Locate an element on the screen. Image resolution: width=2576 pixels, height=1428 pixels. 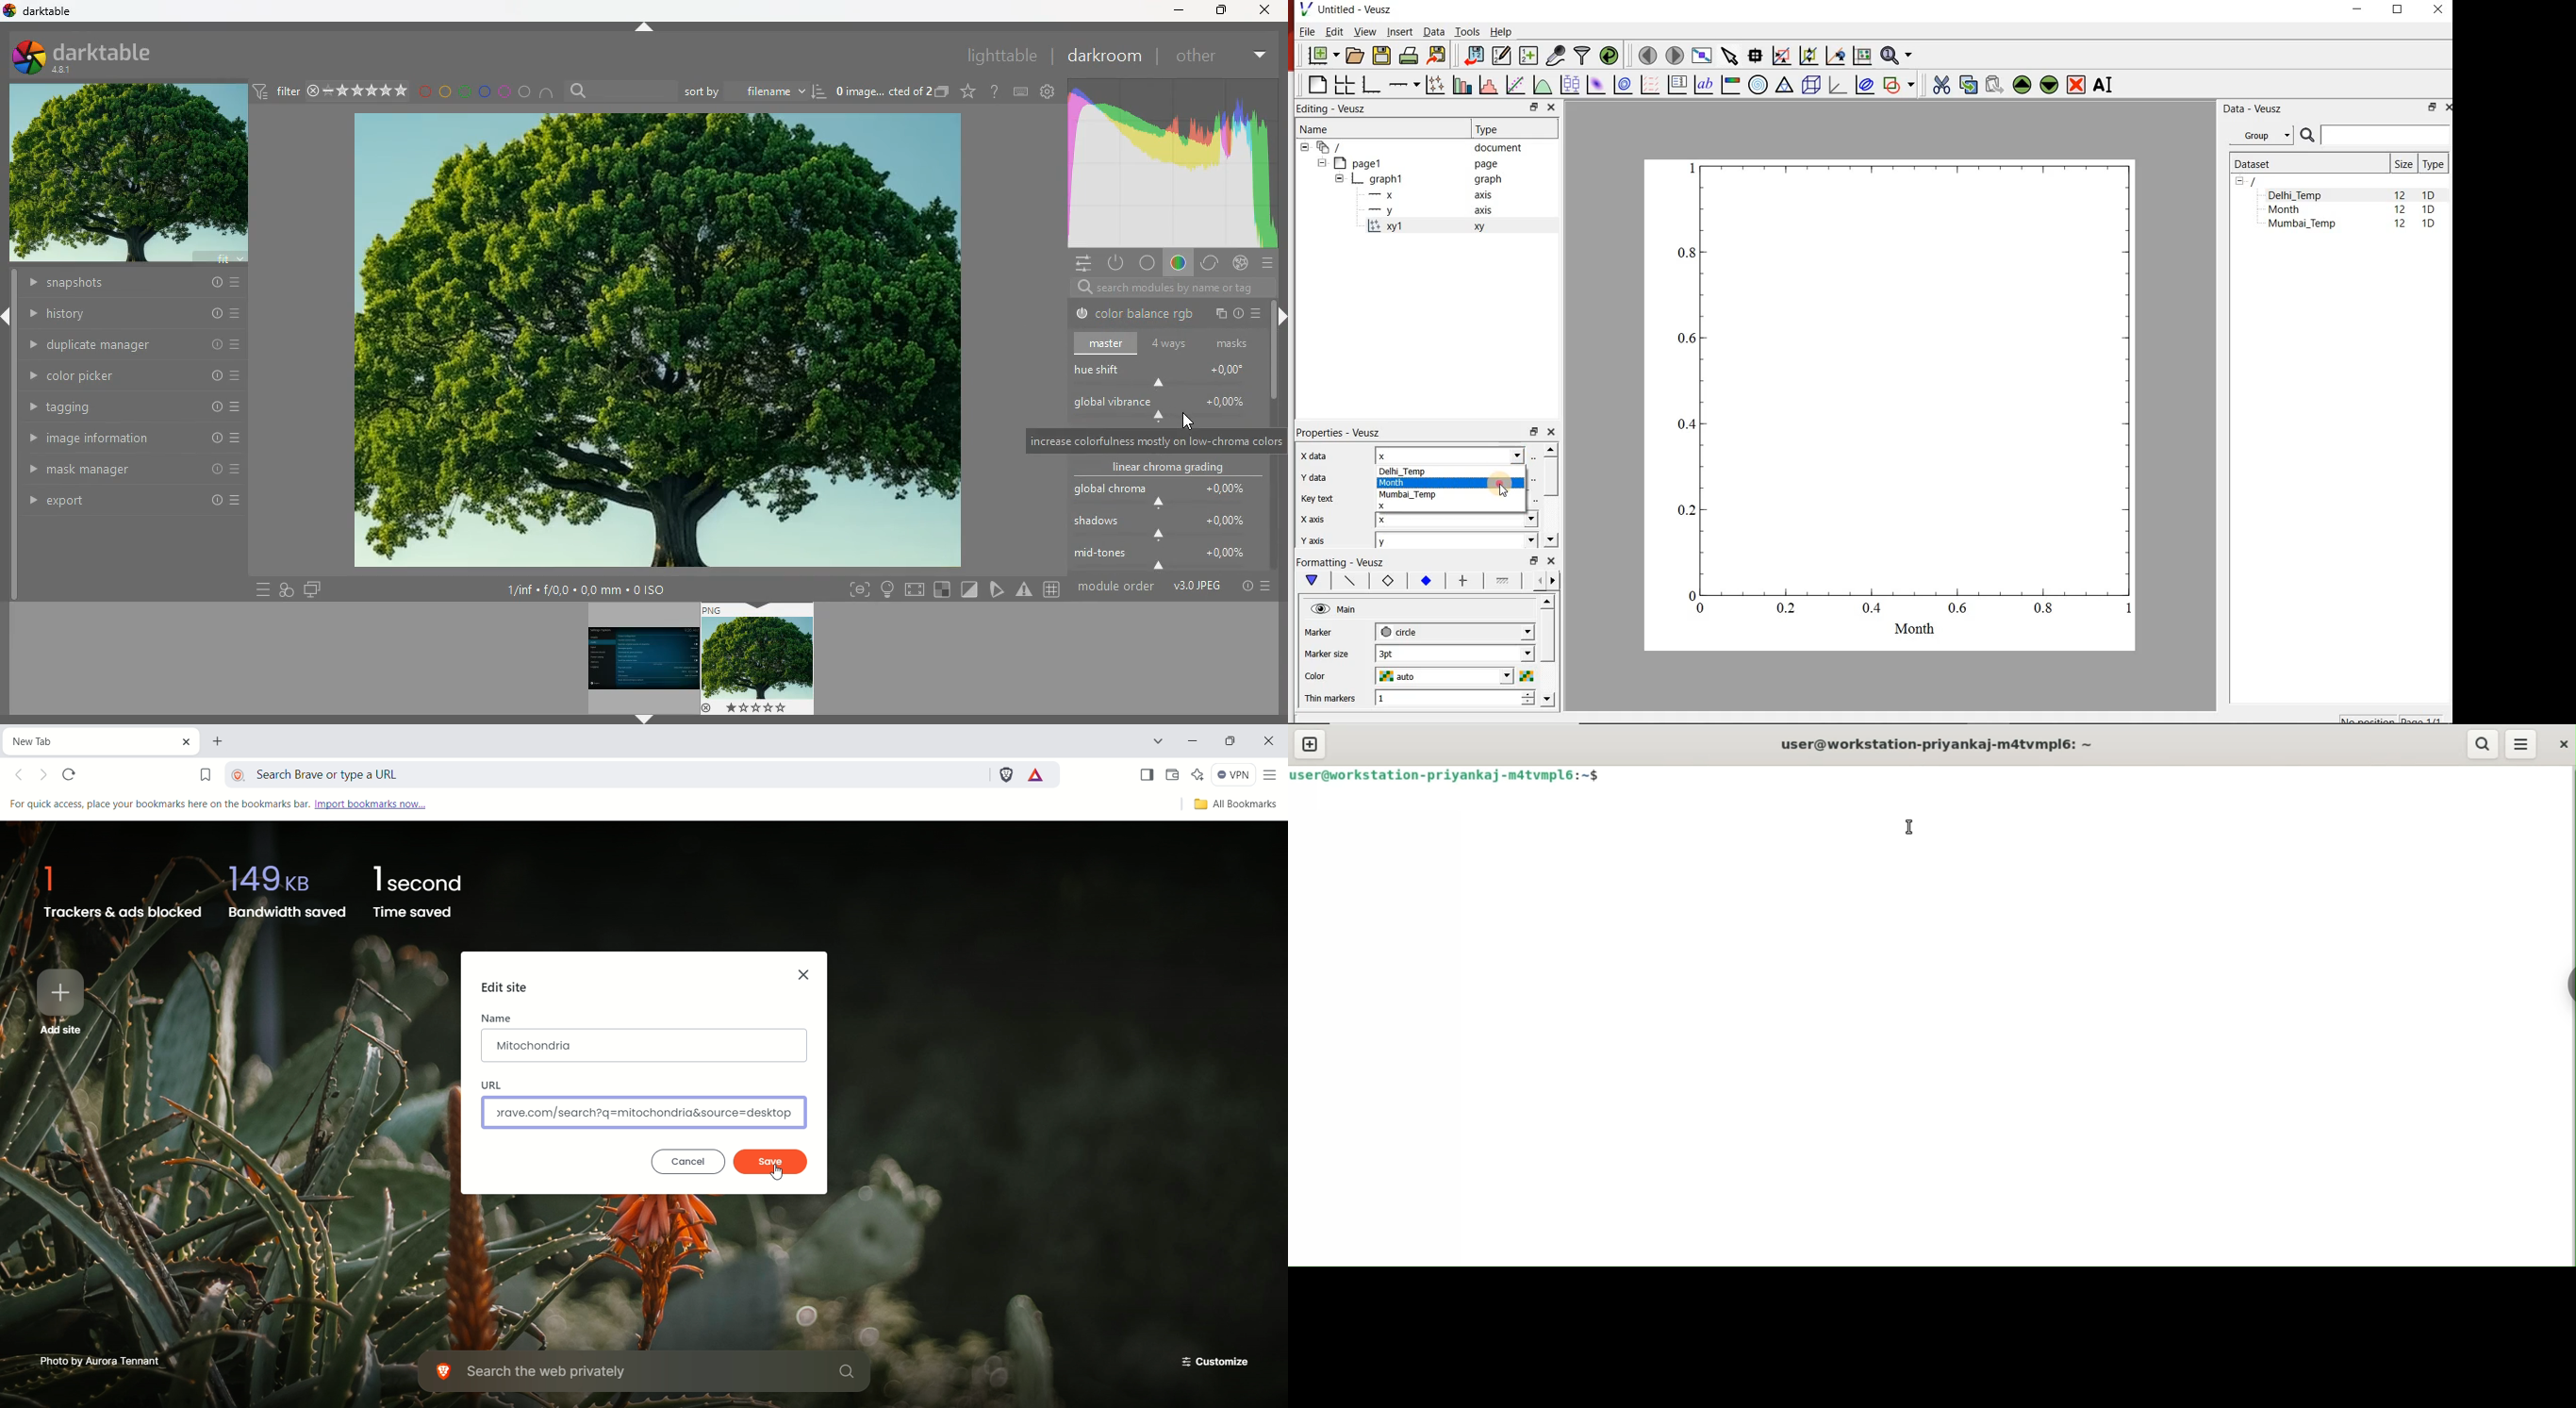
global chroma is located at coordinates (1161, 494).